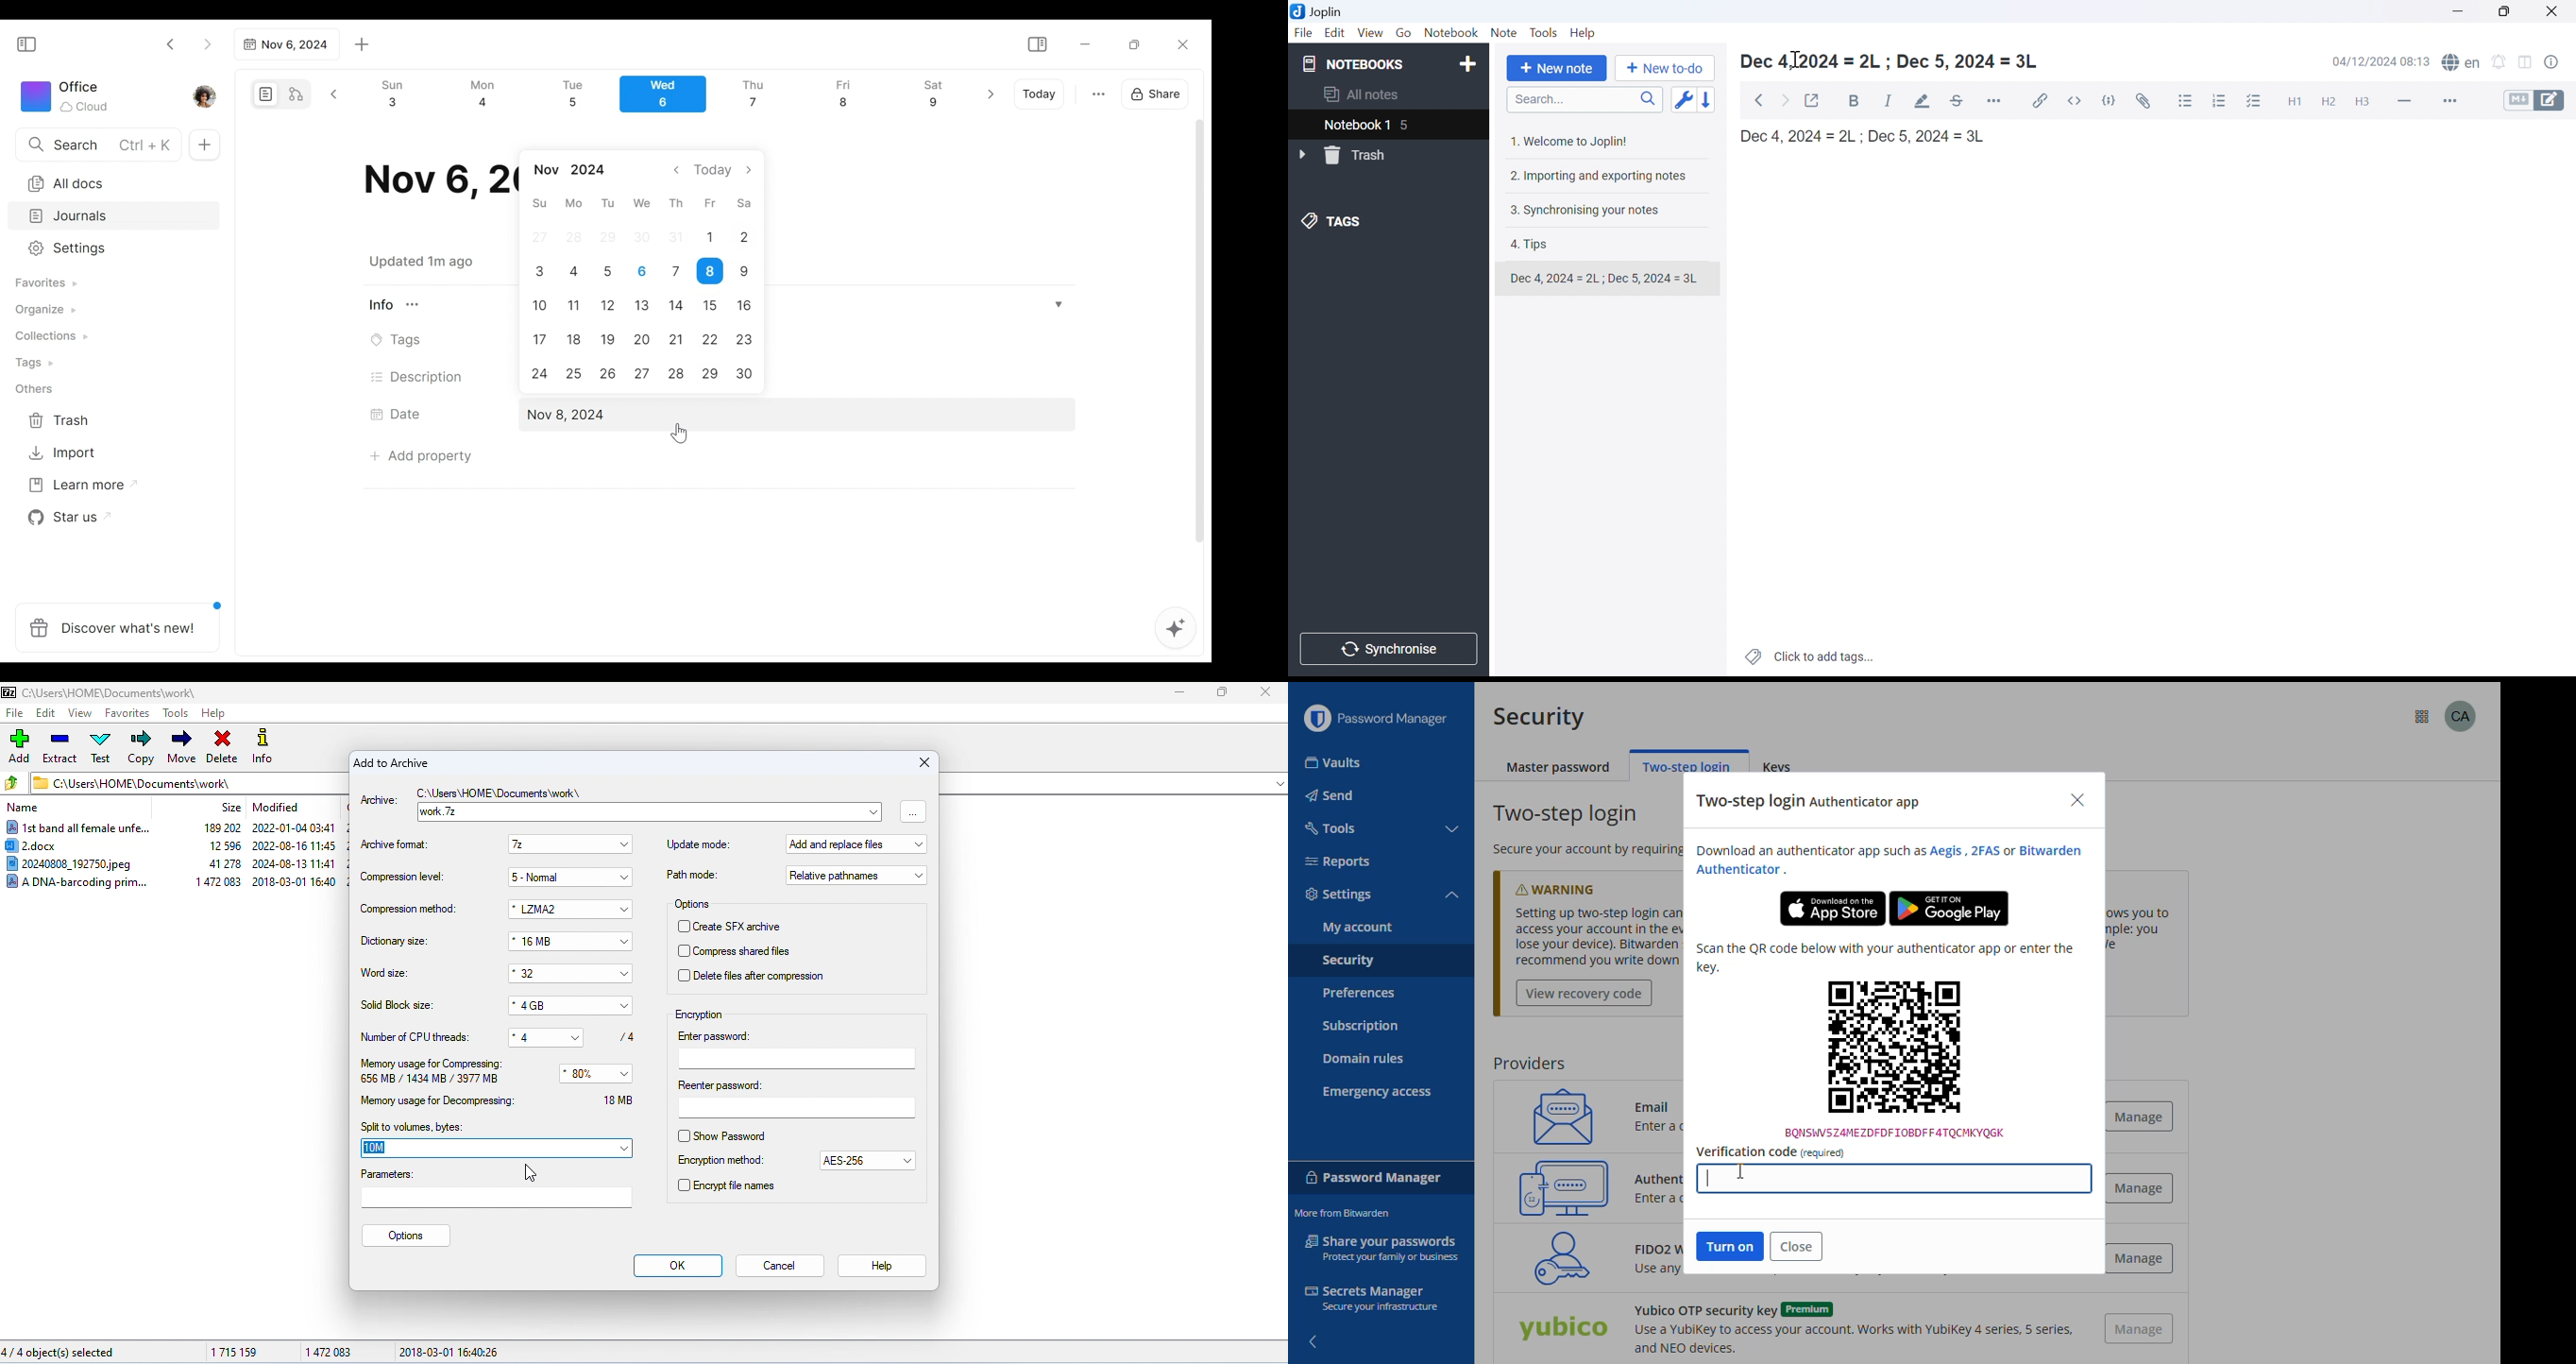 This screenshot has height=1372, width=2576. Describe the element at coordinates (2461, 716) in the screenshot. I see `profile` at that location.